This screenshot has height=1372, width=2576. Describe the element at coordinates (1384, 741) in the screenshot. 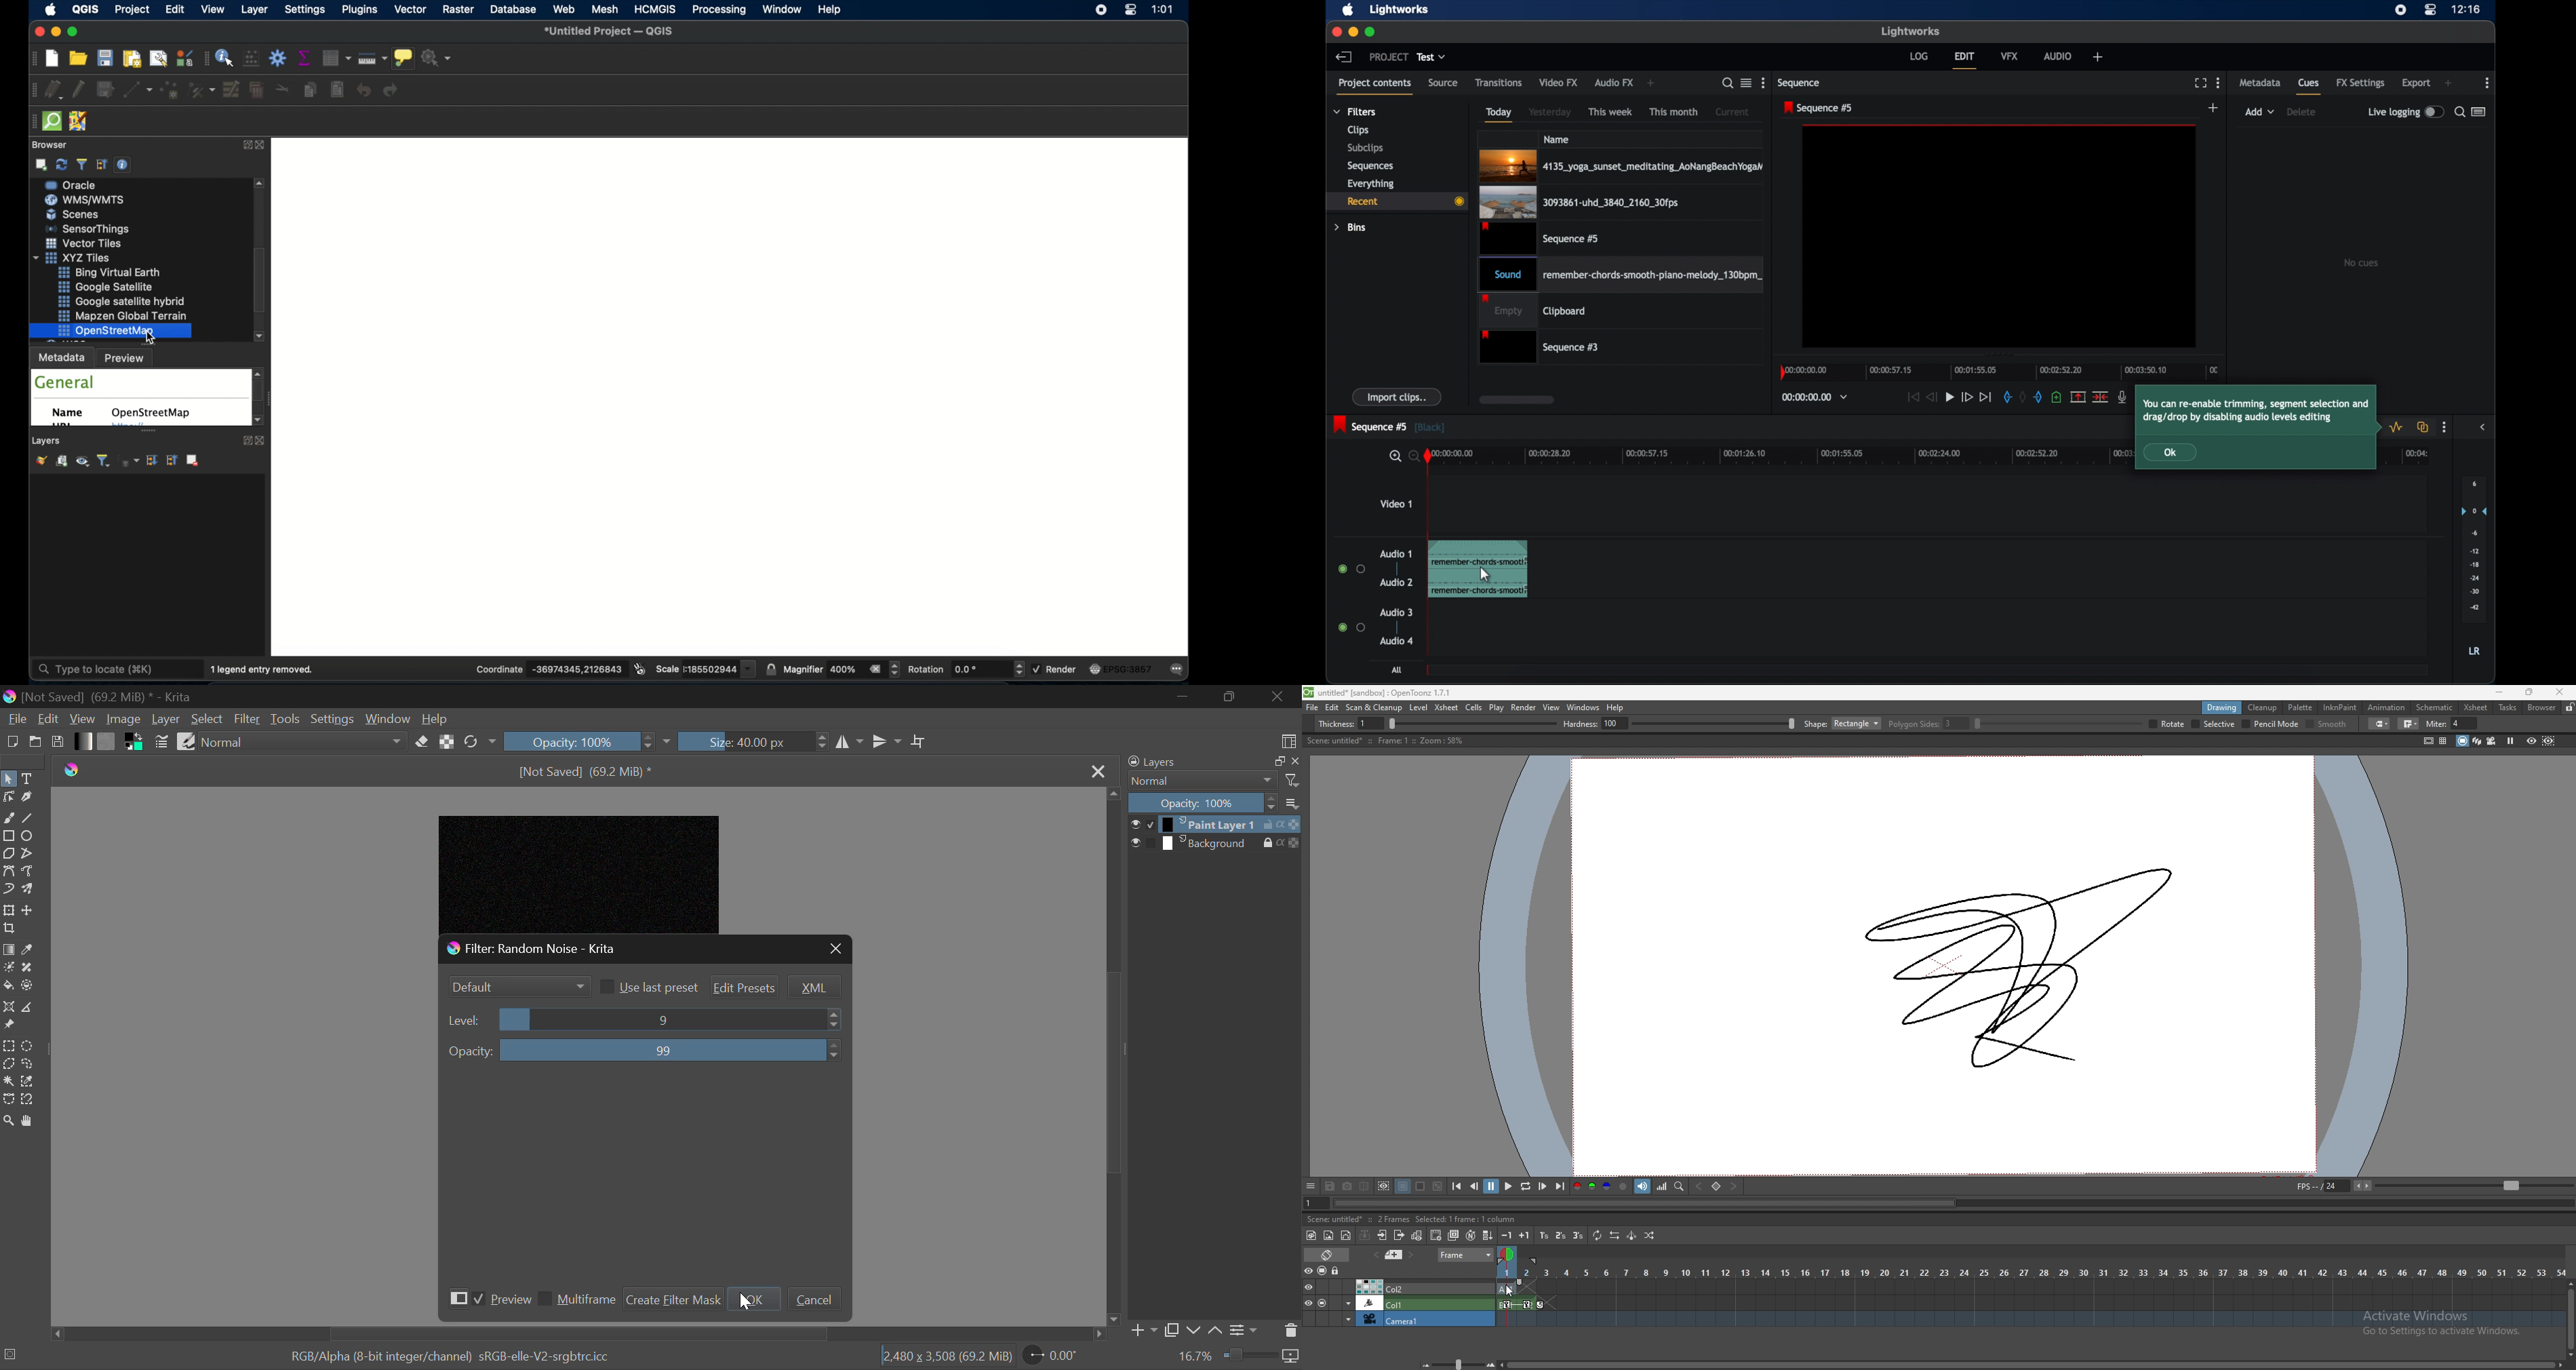

I see `description` at that location.